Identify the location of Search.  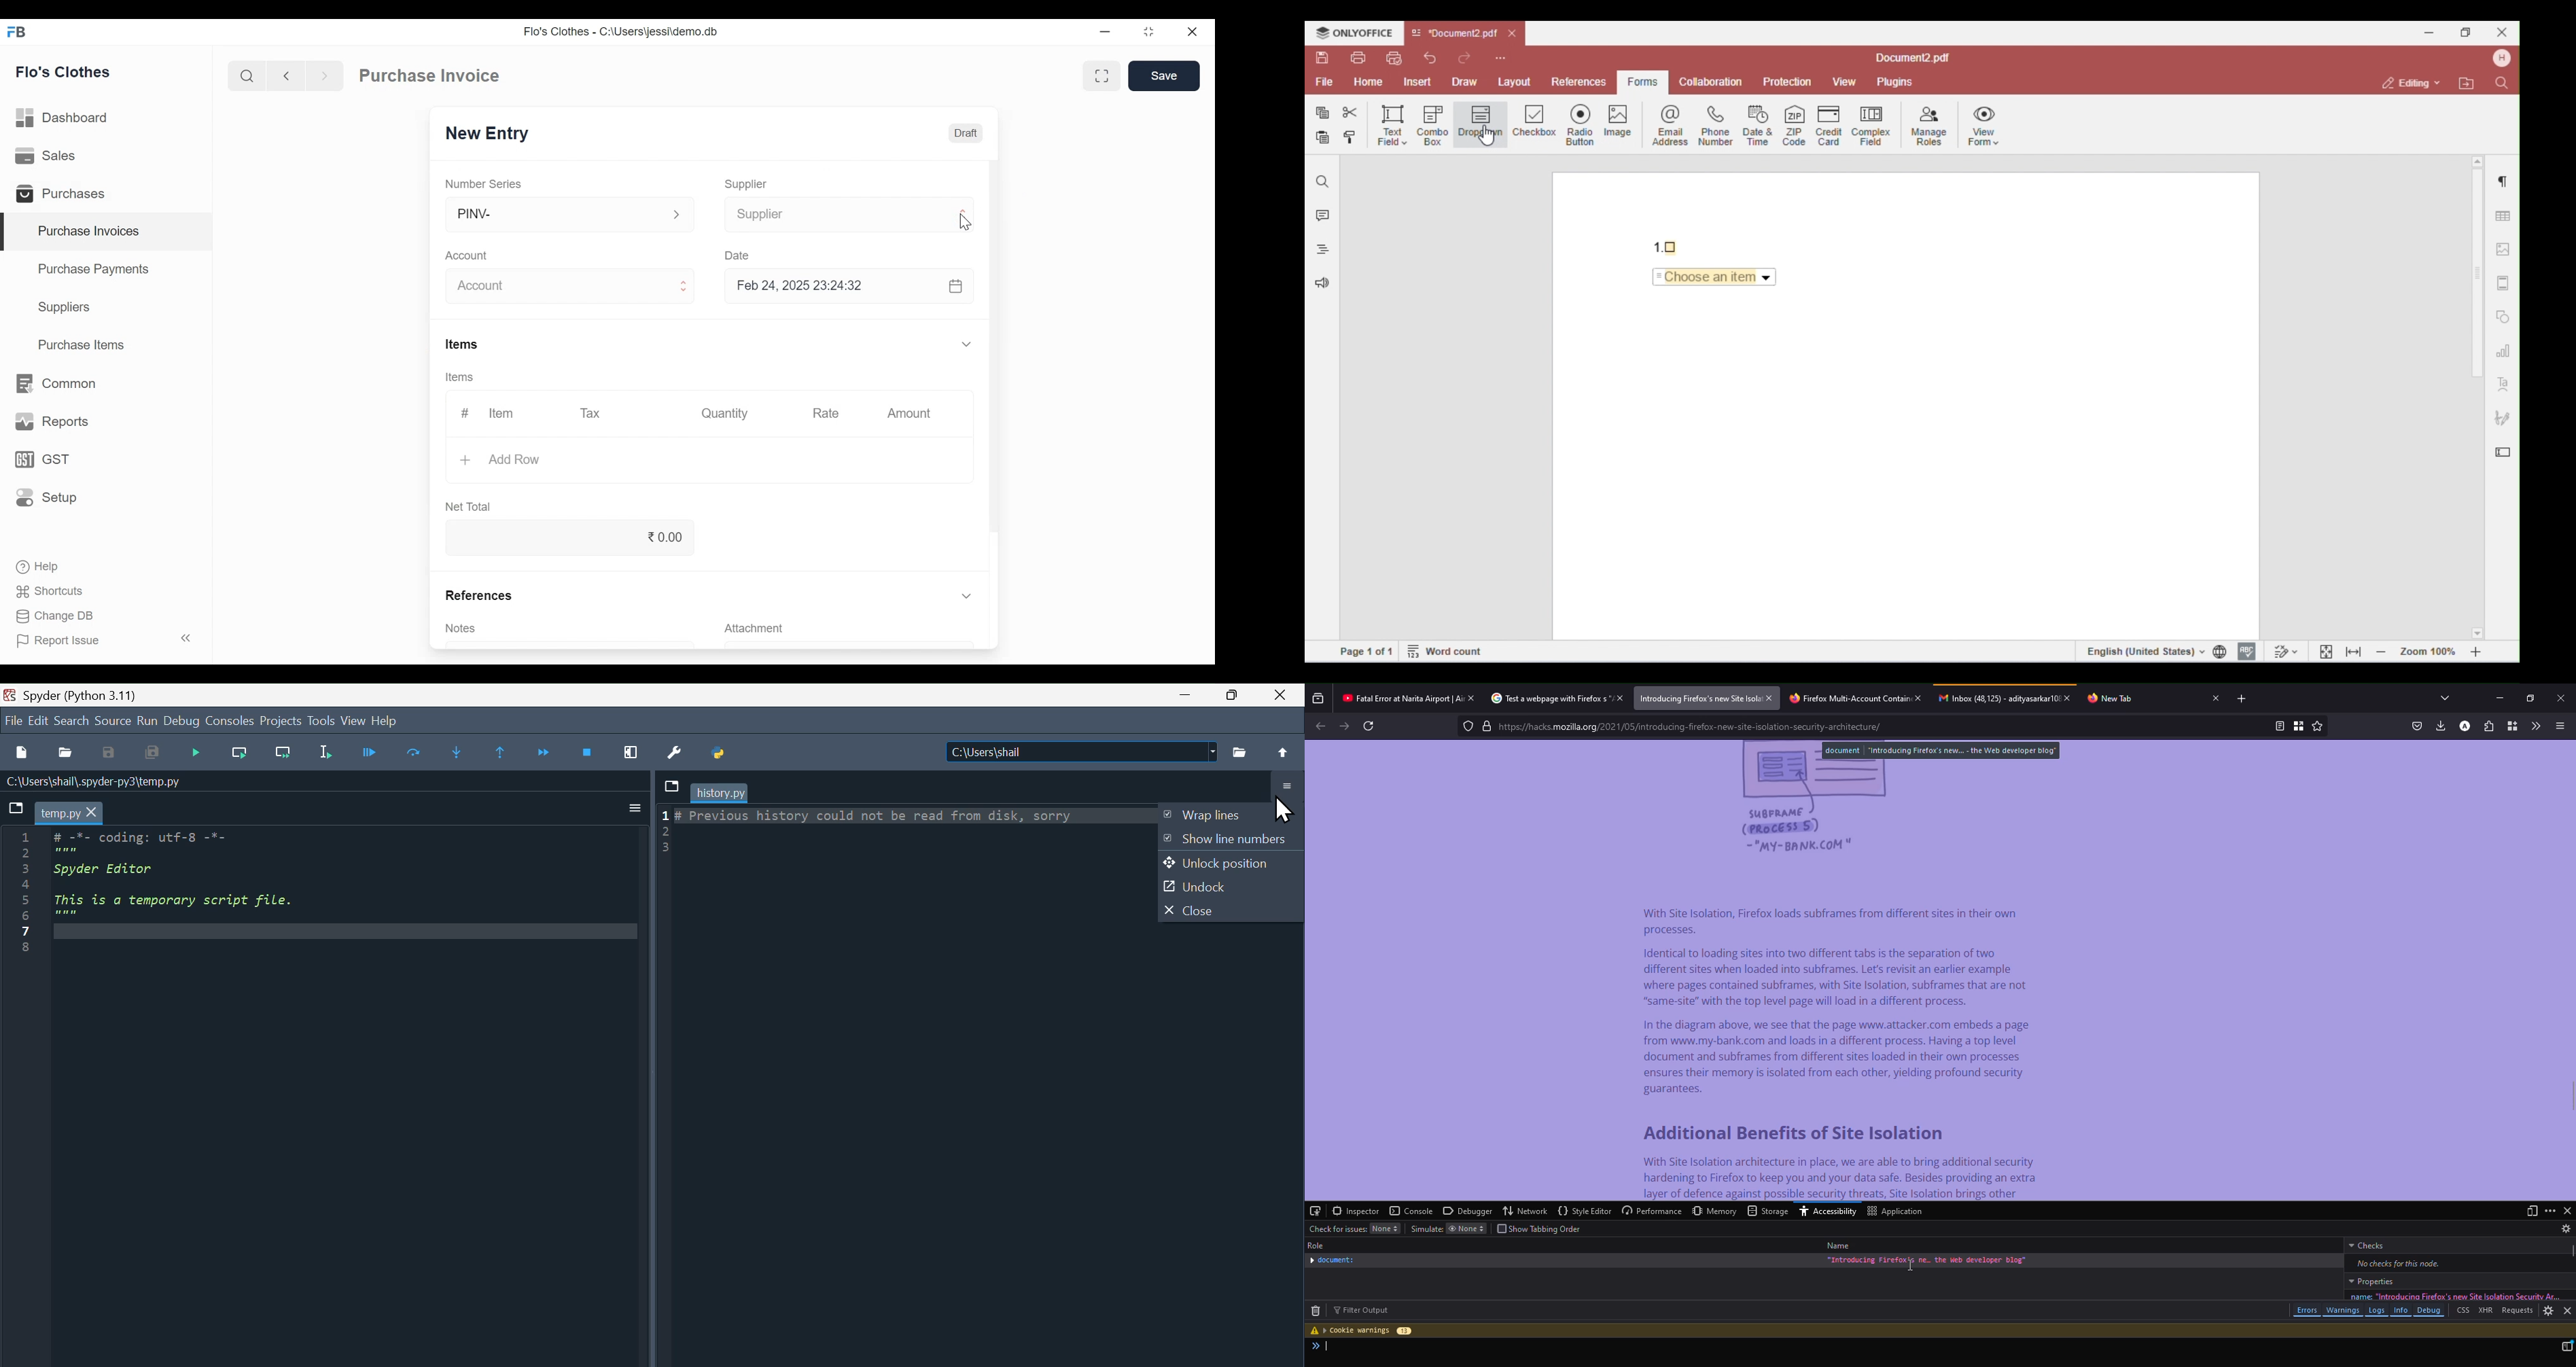
(247, 75).